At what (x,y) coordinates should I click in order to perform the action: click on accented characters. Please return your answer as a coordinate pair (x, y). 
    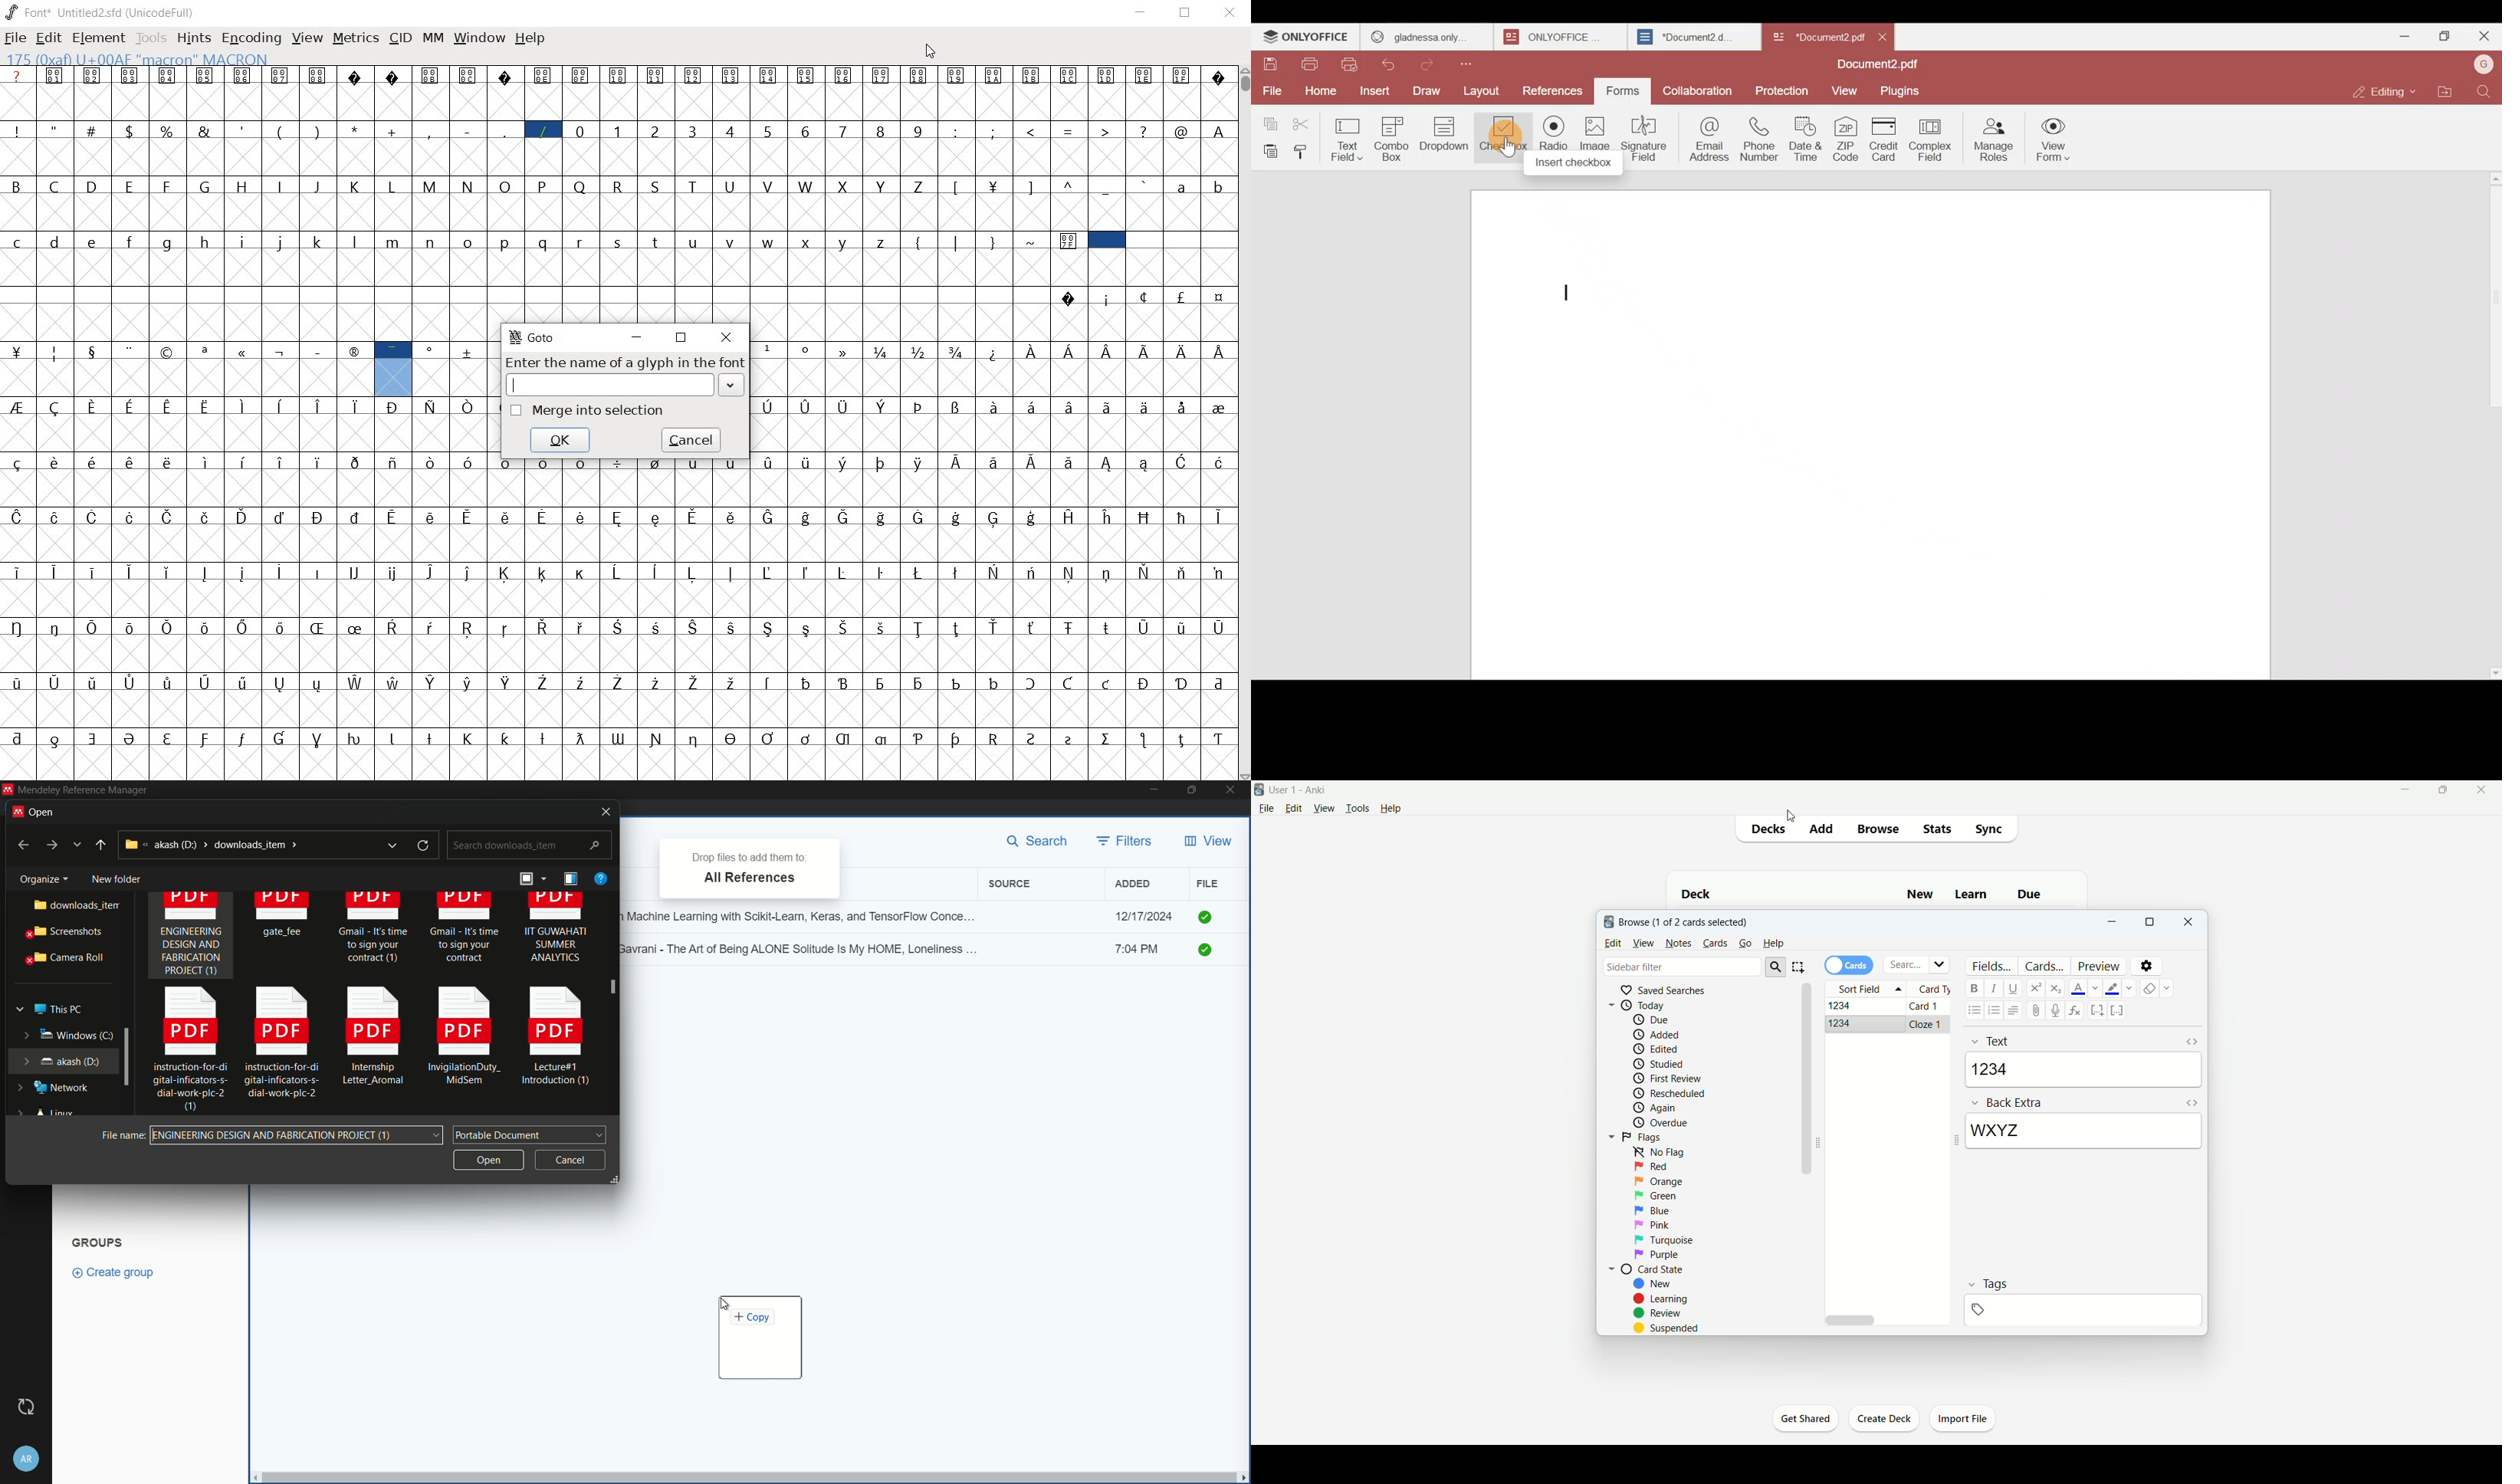
    Looking at the image, I should click on (787, 484).